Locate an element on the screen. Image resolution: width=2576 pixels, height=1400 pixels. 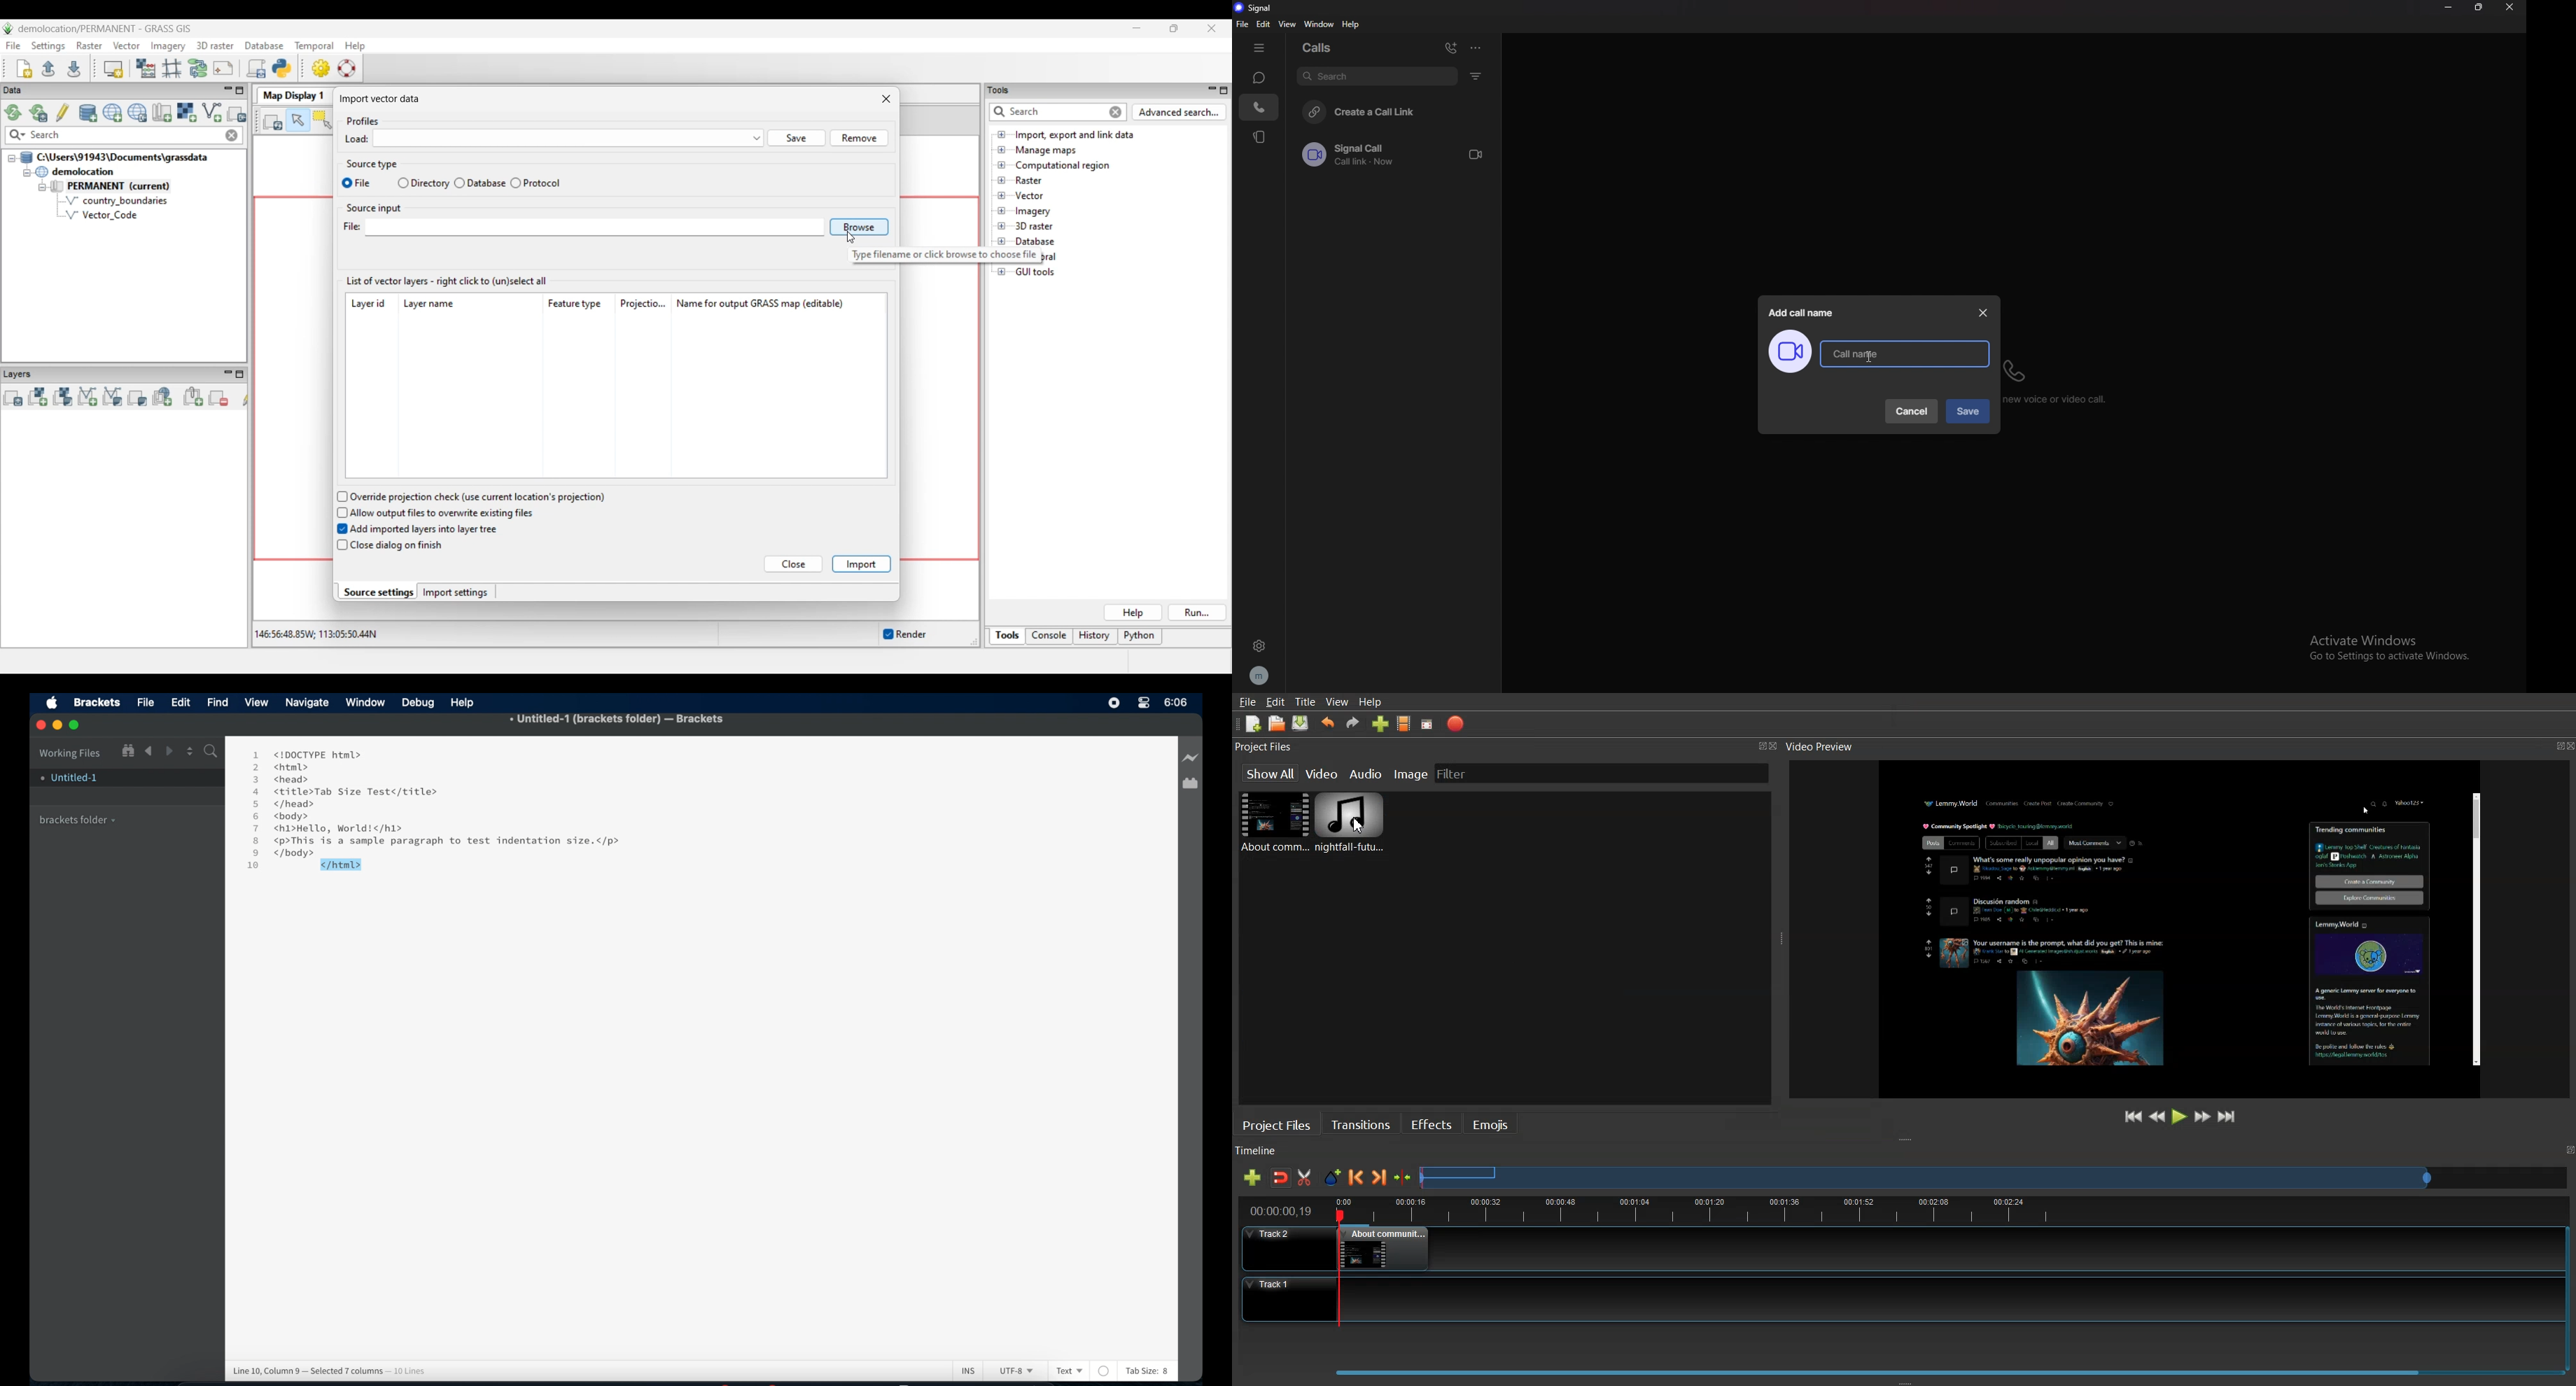
Undo is located at coordinates (1328, 723).